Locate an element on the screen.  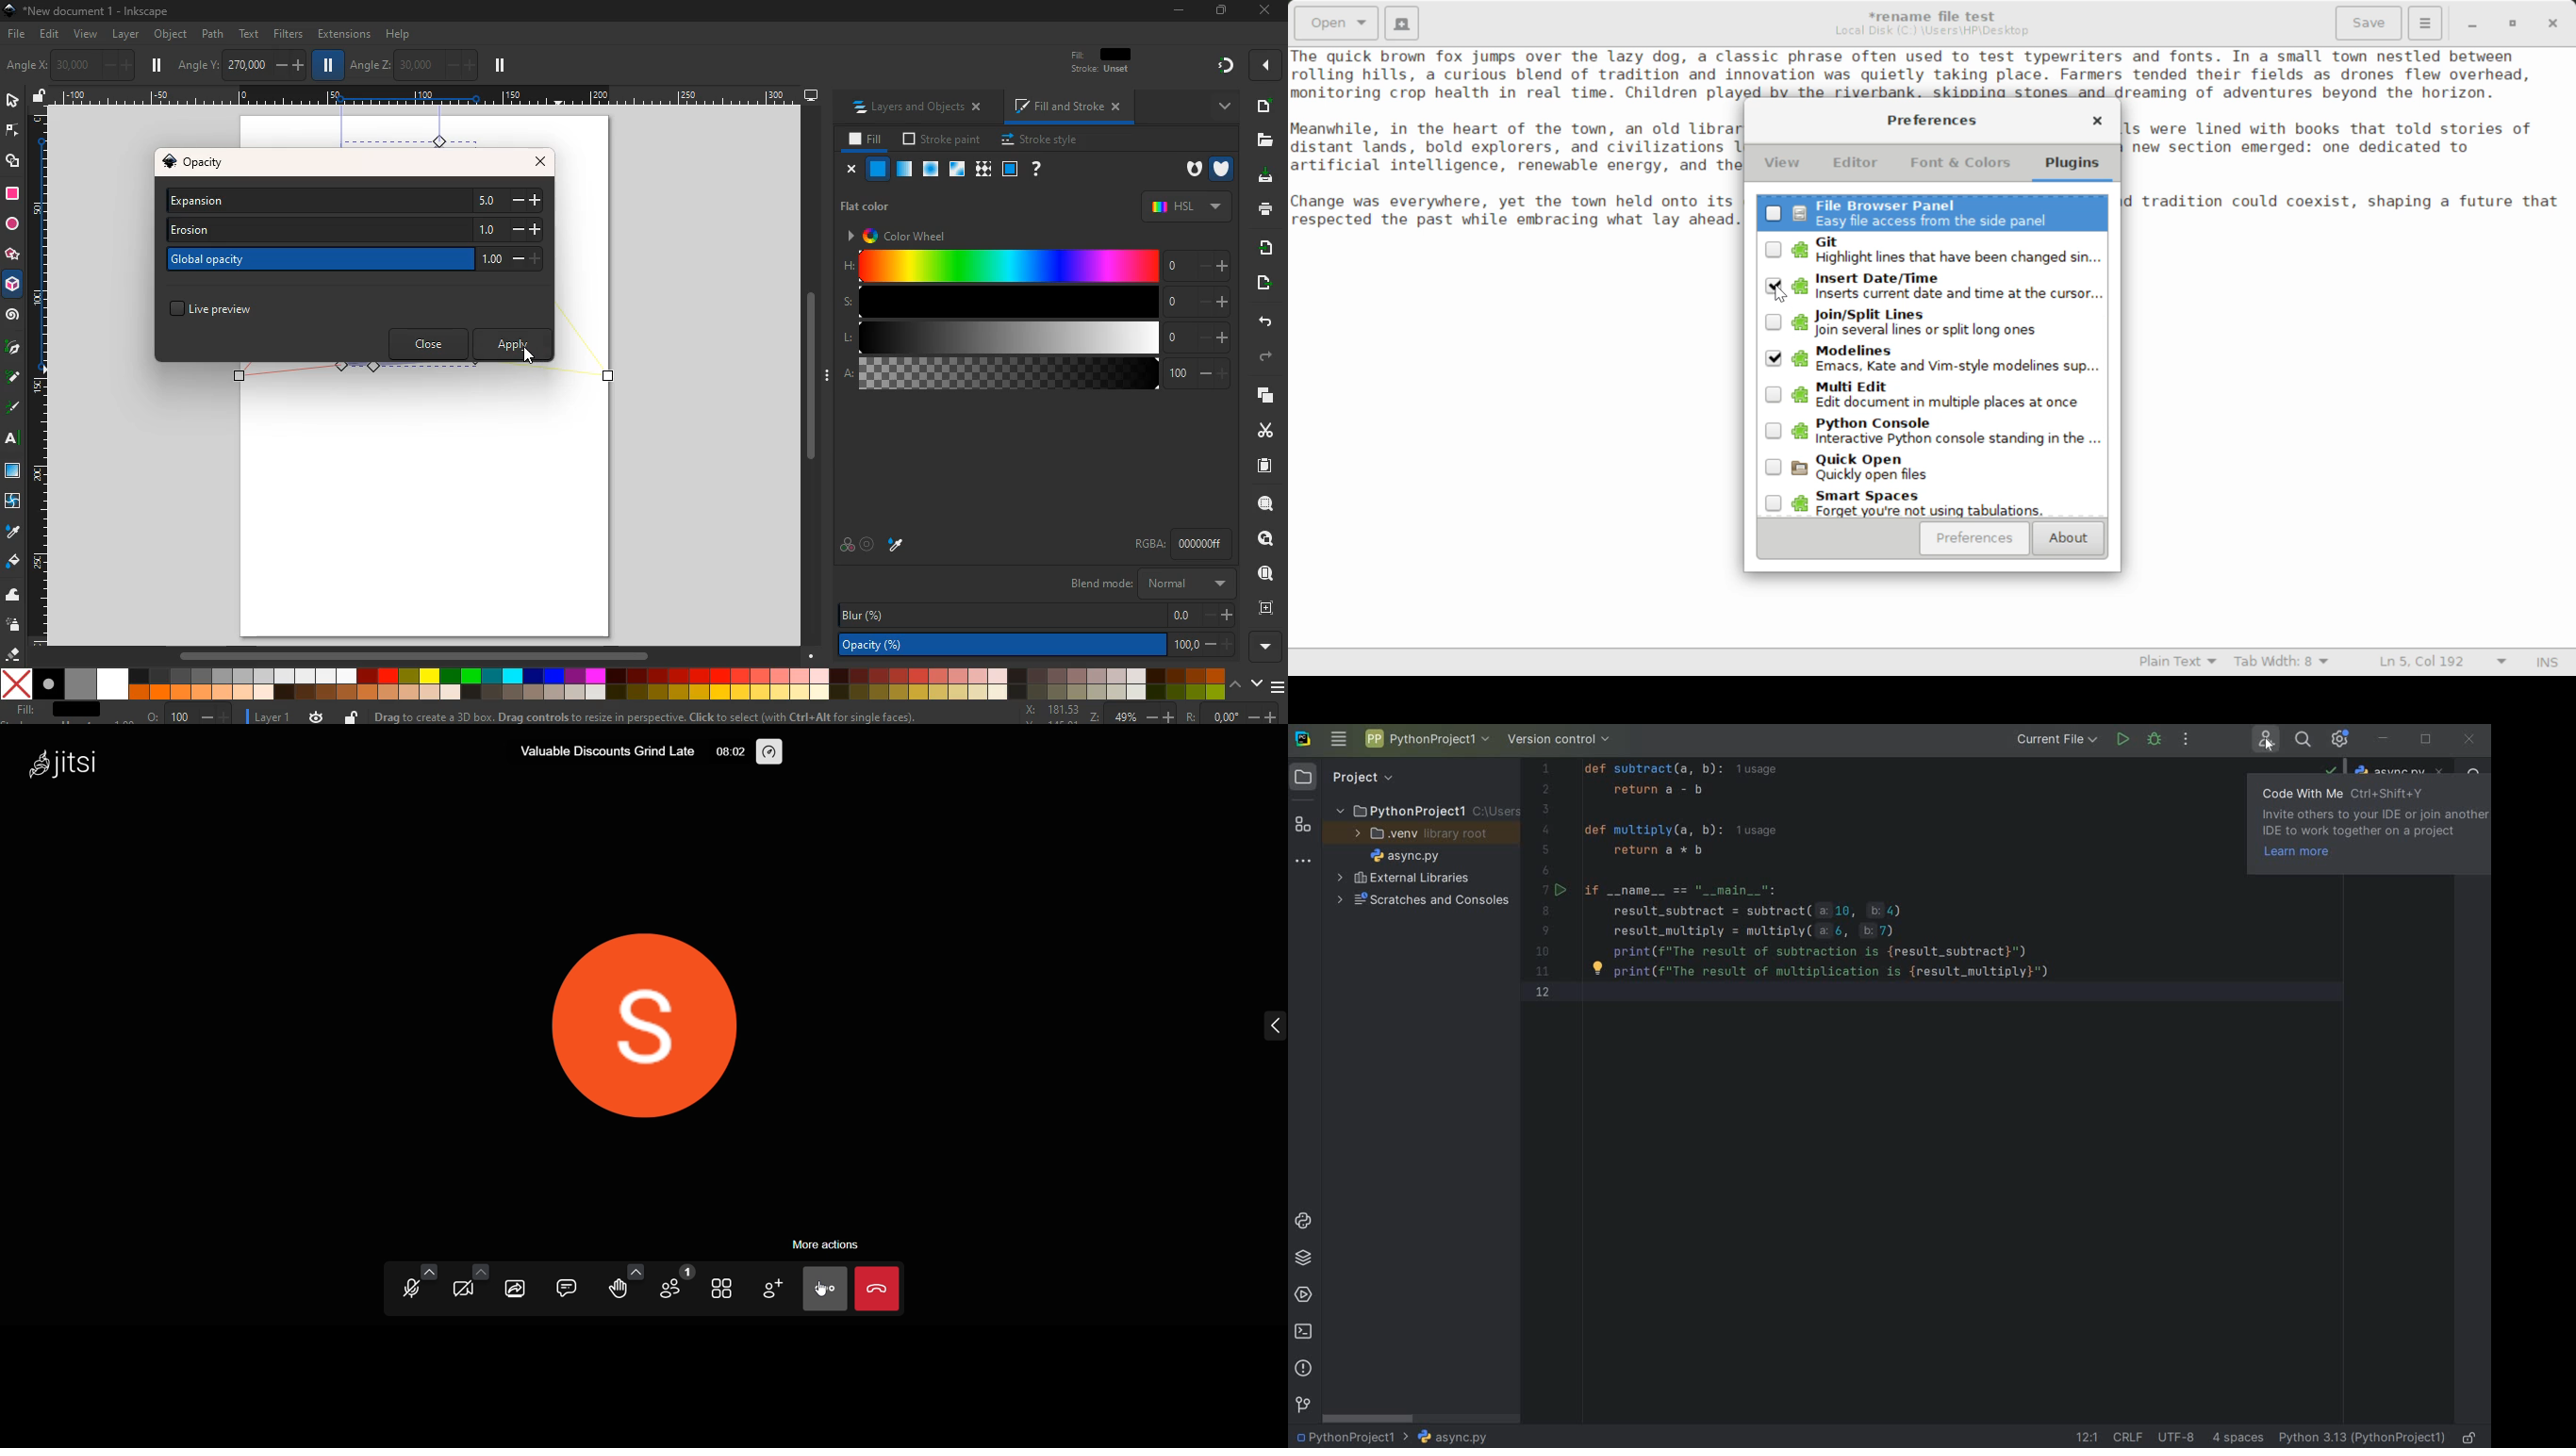
CODE WITH ME is located at coordinates (2372, 823).